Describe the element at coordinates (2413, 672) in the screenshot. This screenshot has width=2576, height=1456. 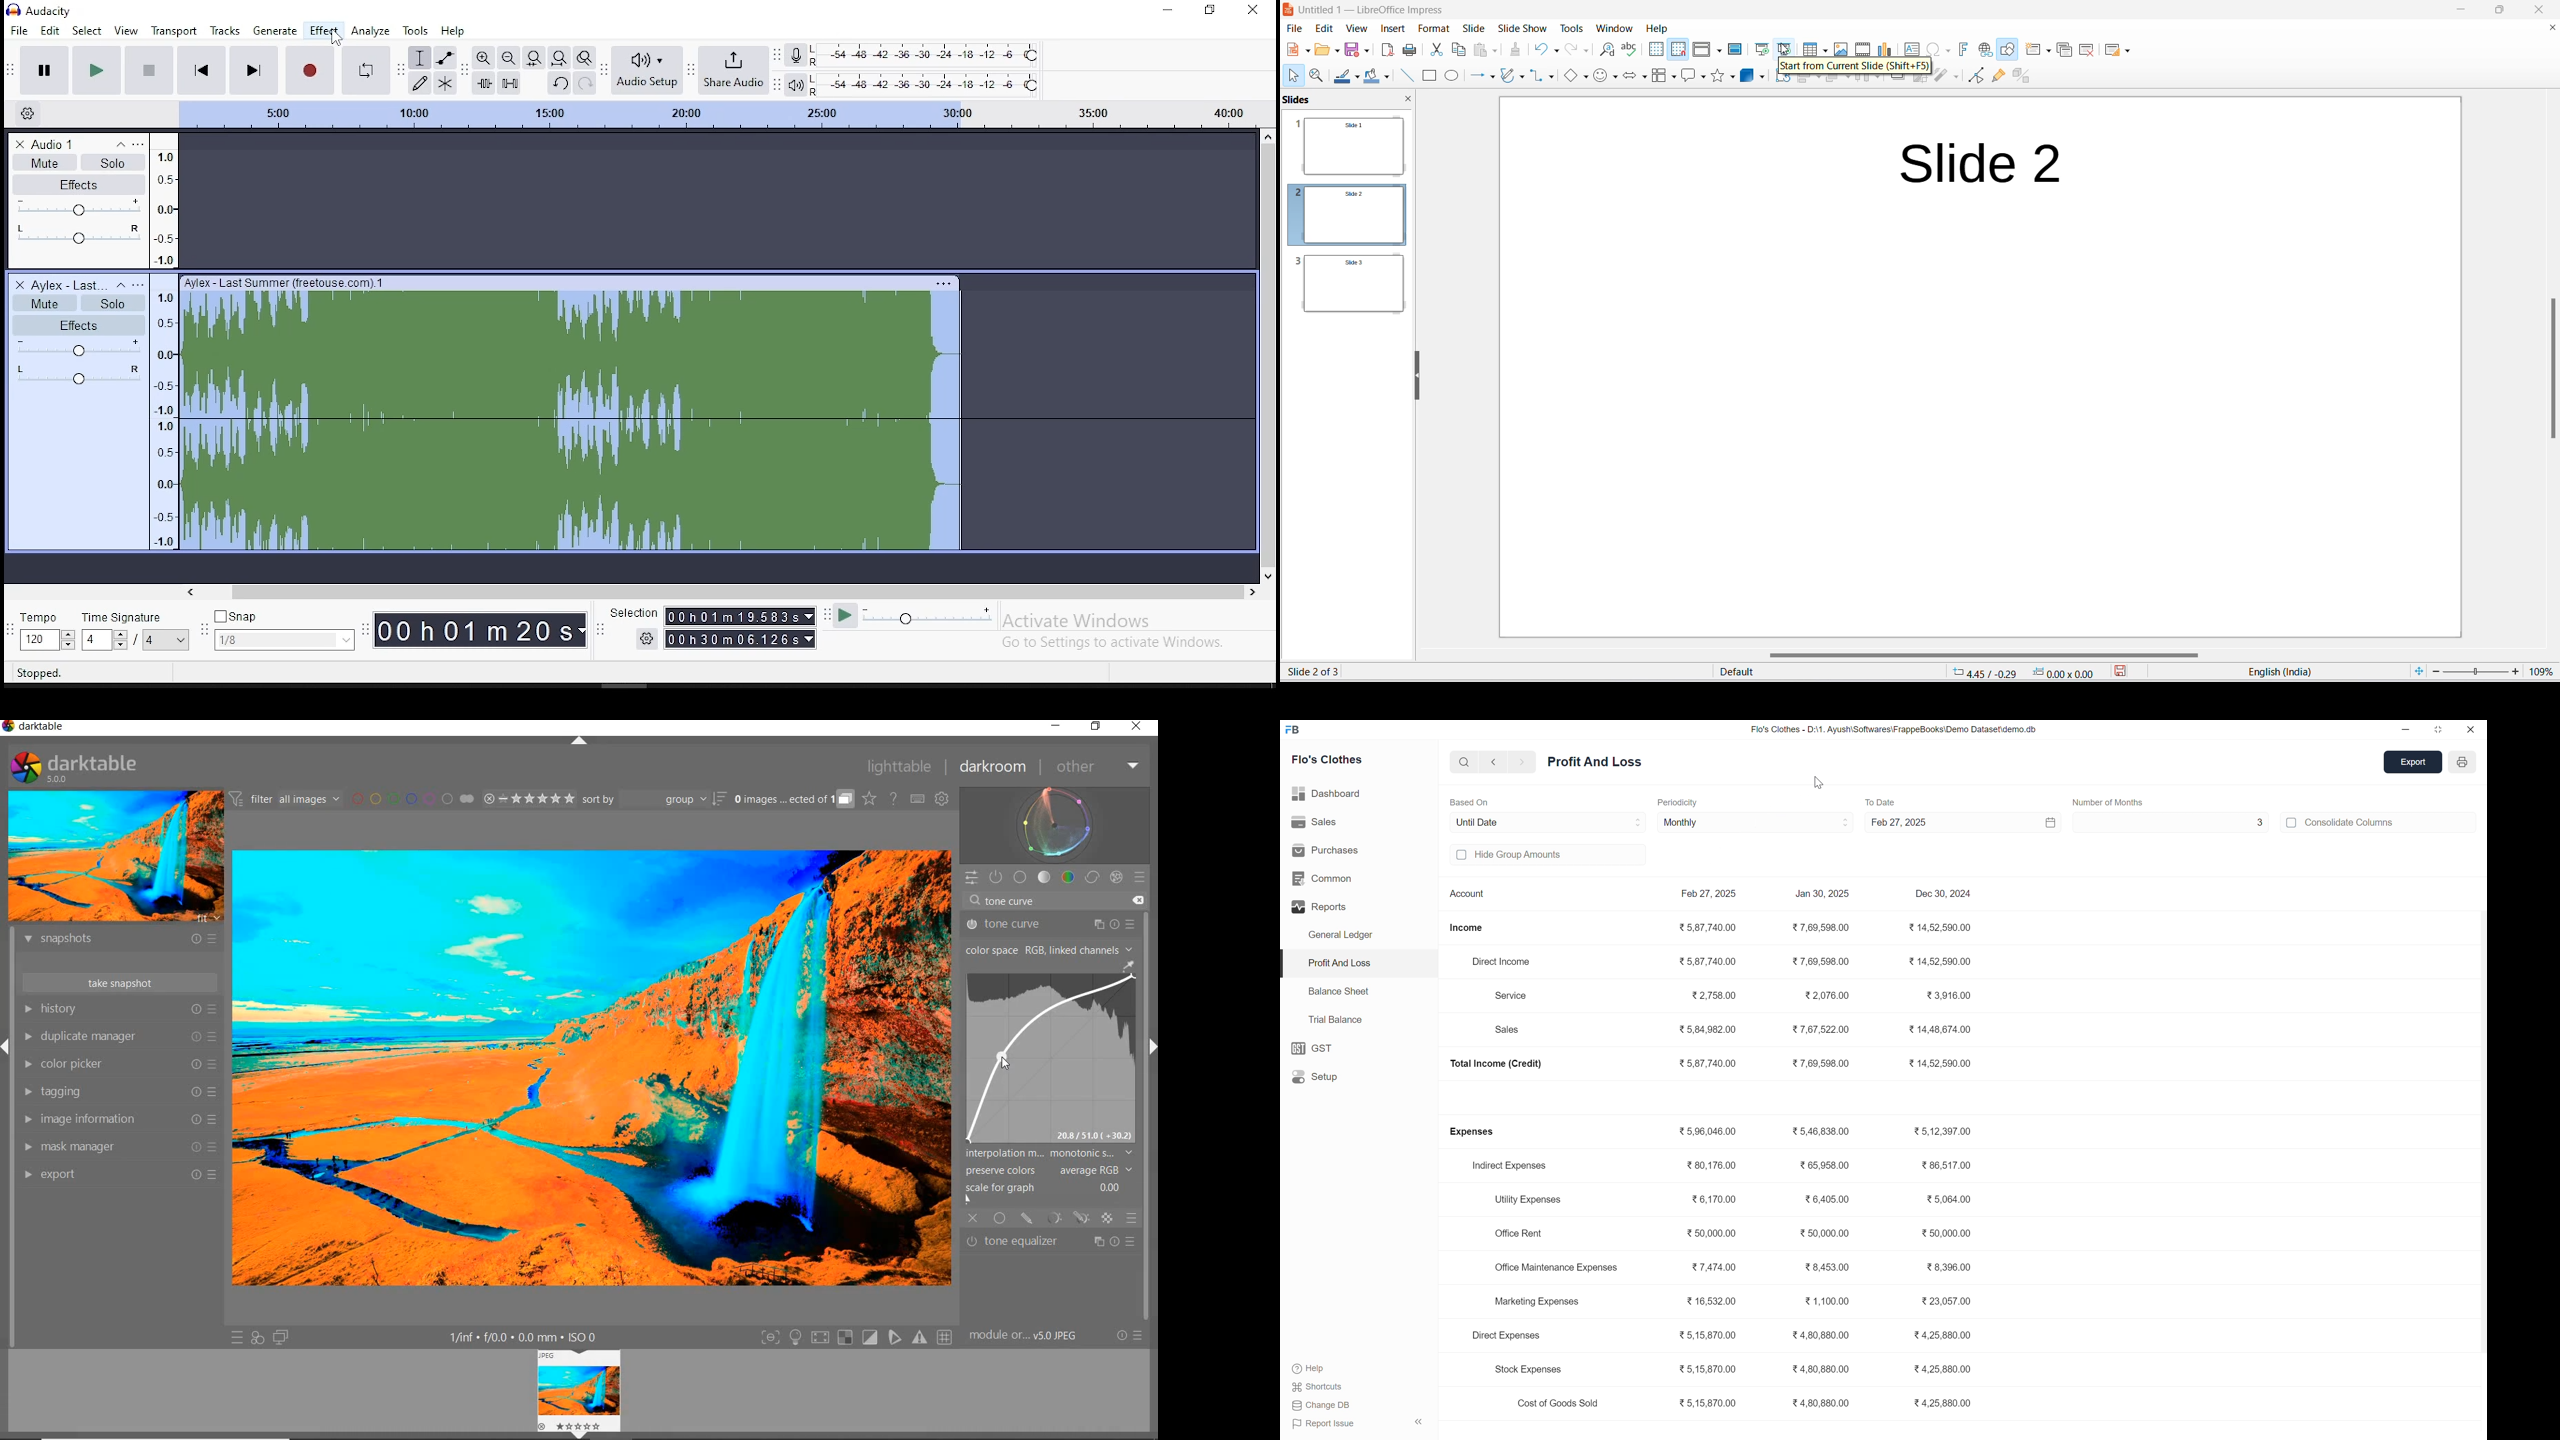
I see `fit current slide to windows` at that location.